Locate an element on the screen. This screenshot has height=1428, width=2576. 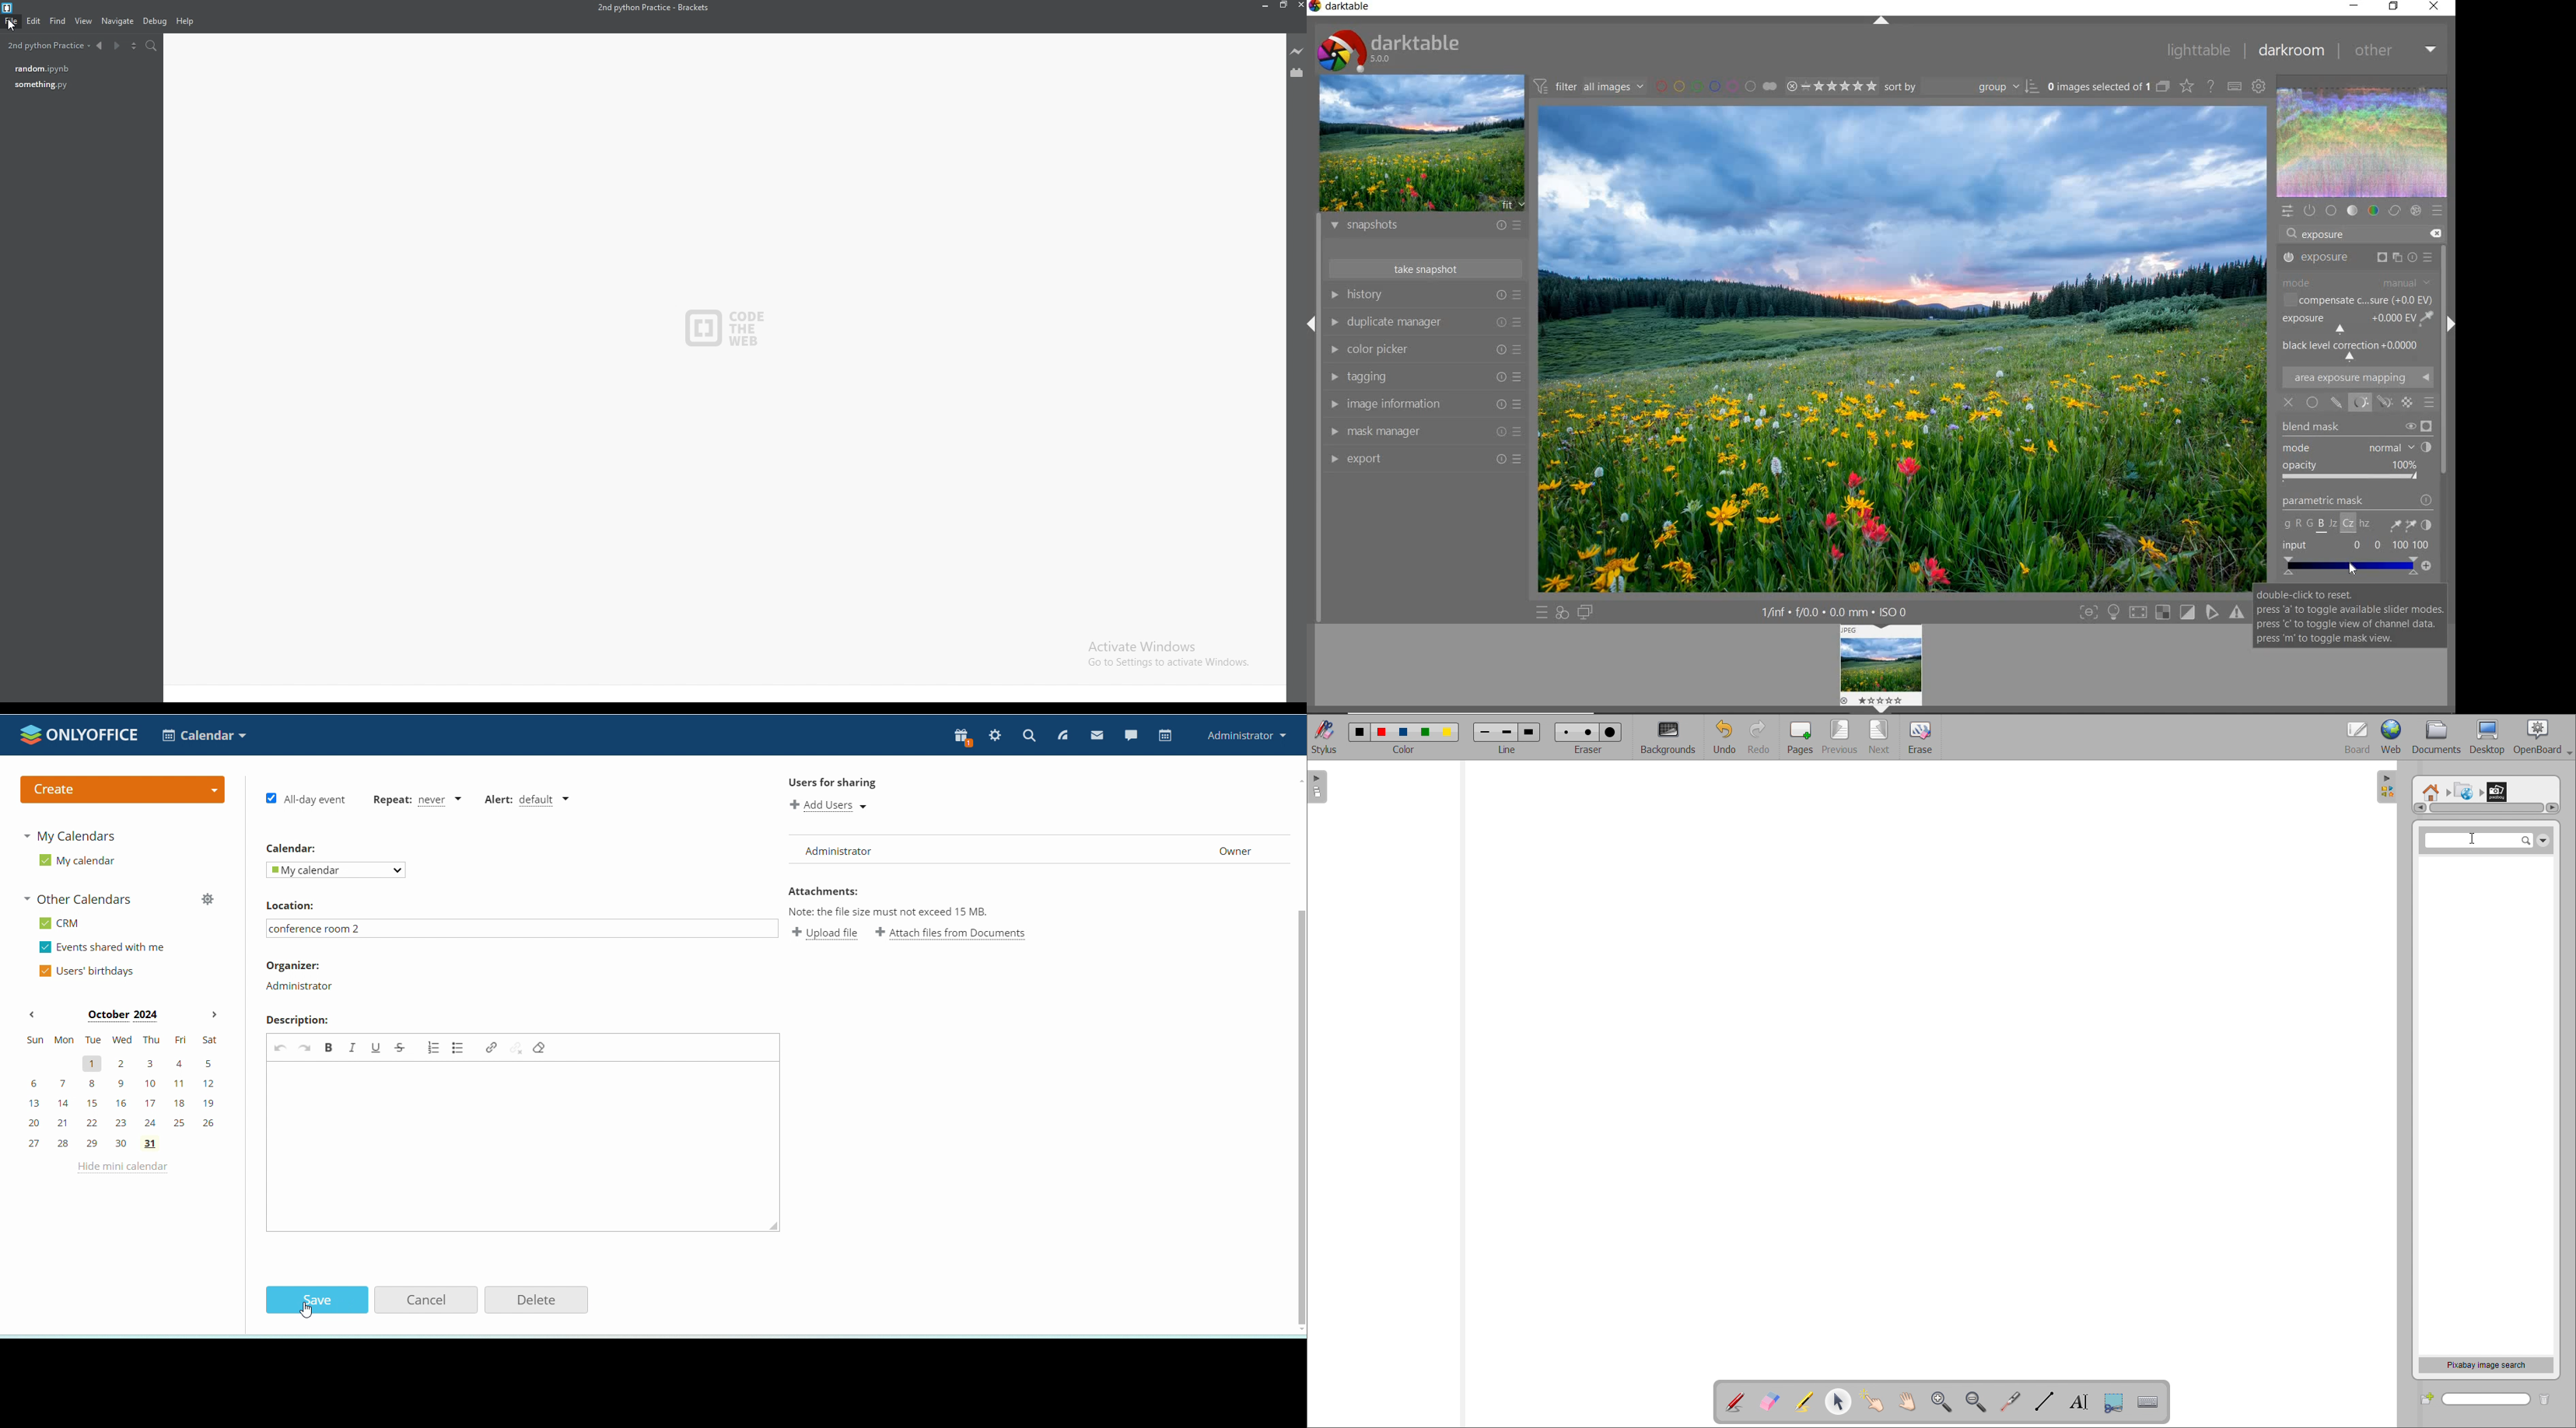
mini calendar is located at coordinates (122, 1092).